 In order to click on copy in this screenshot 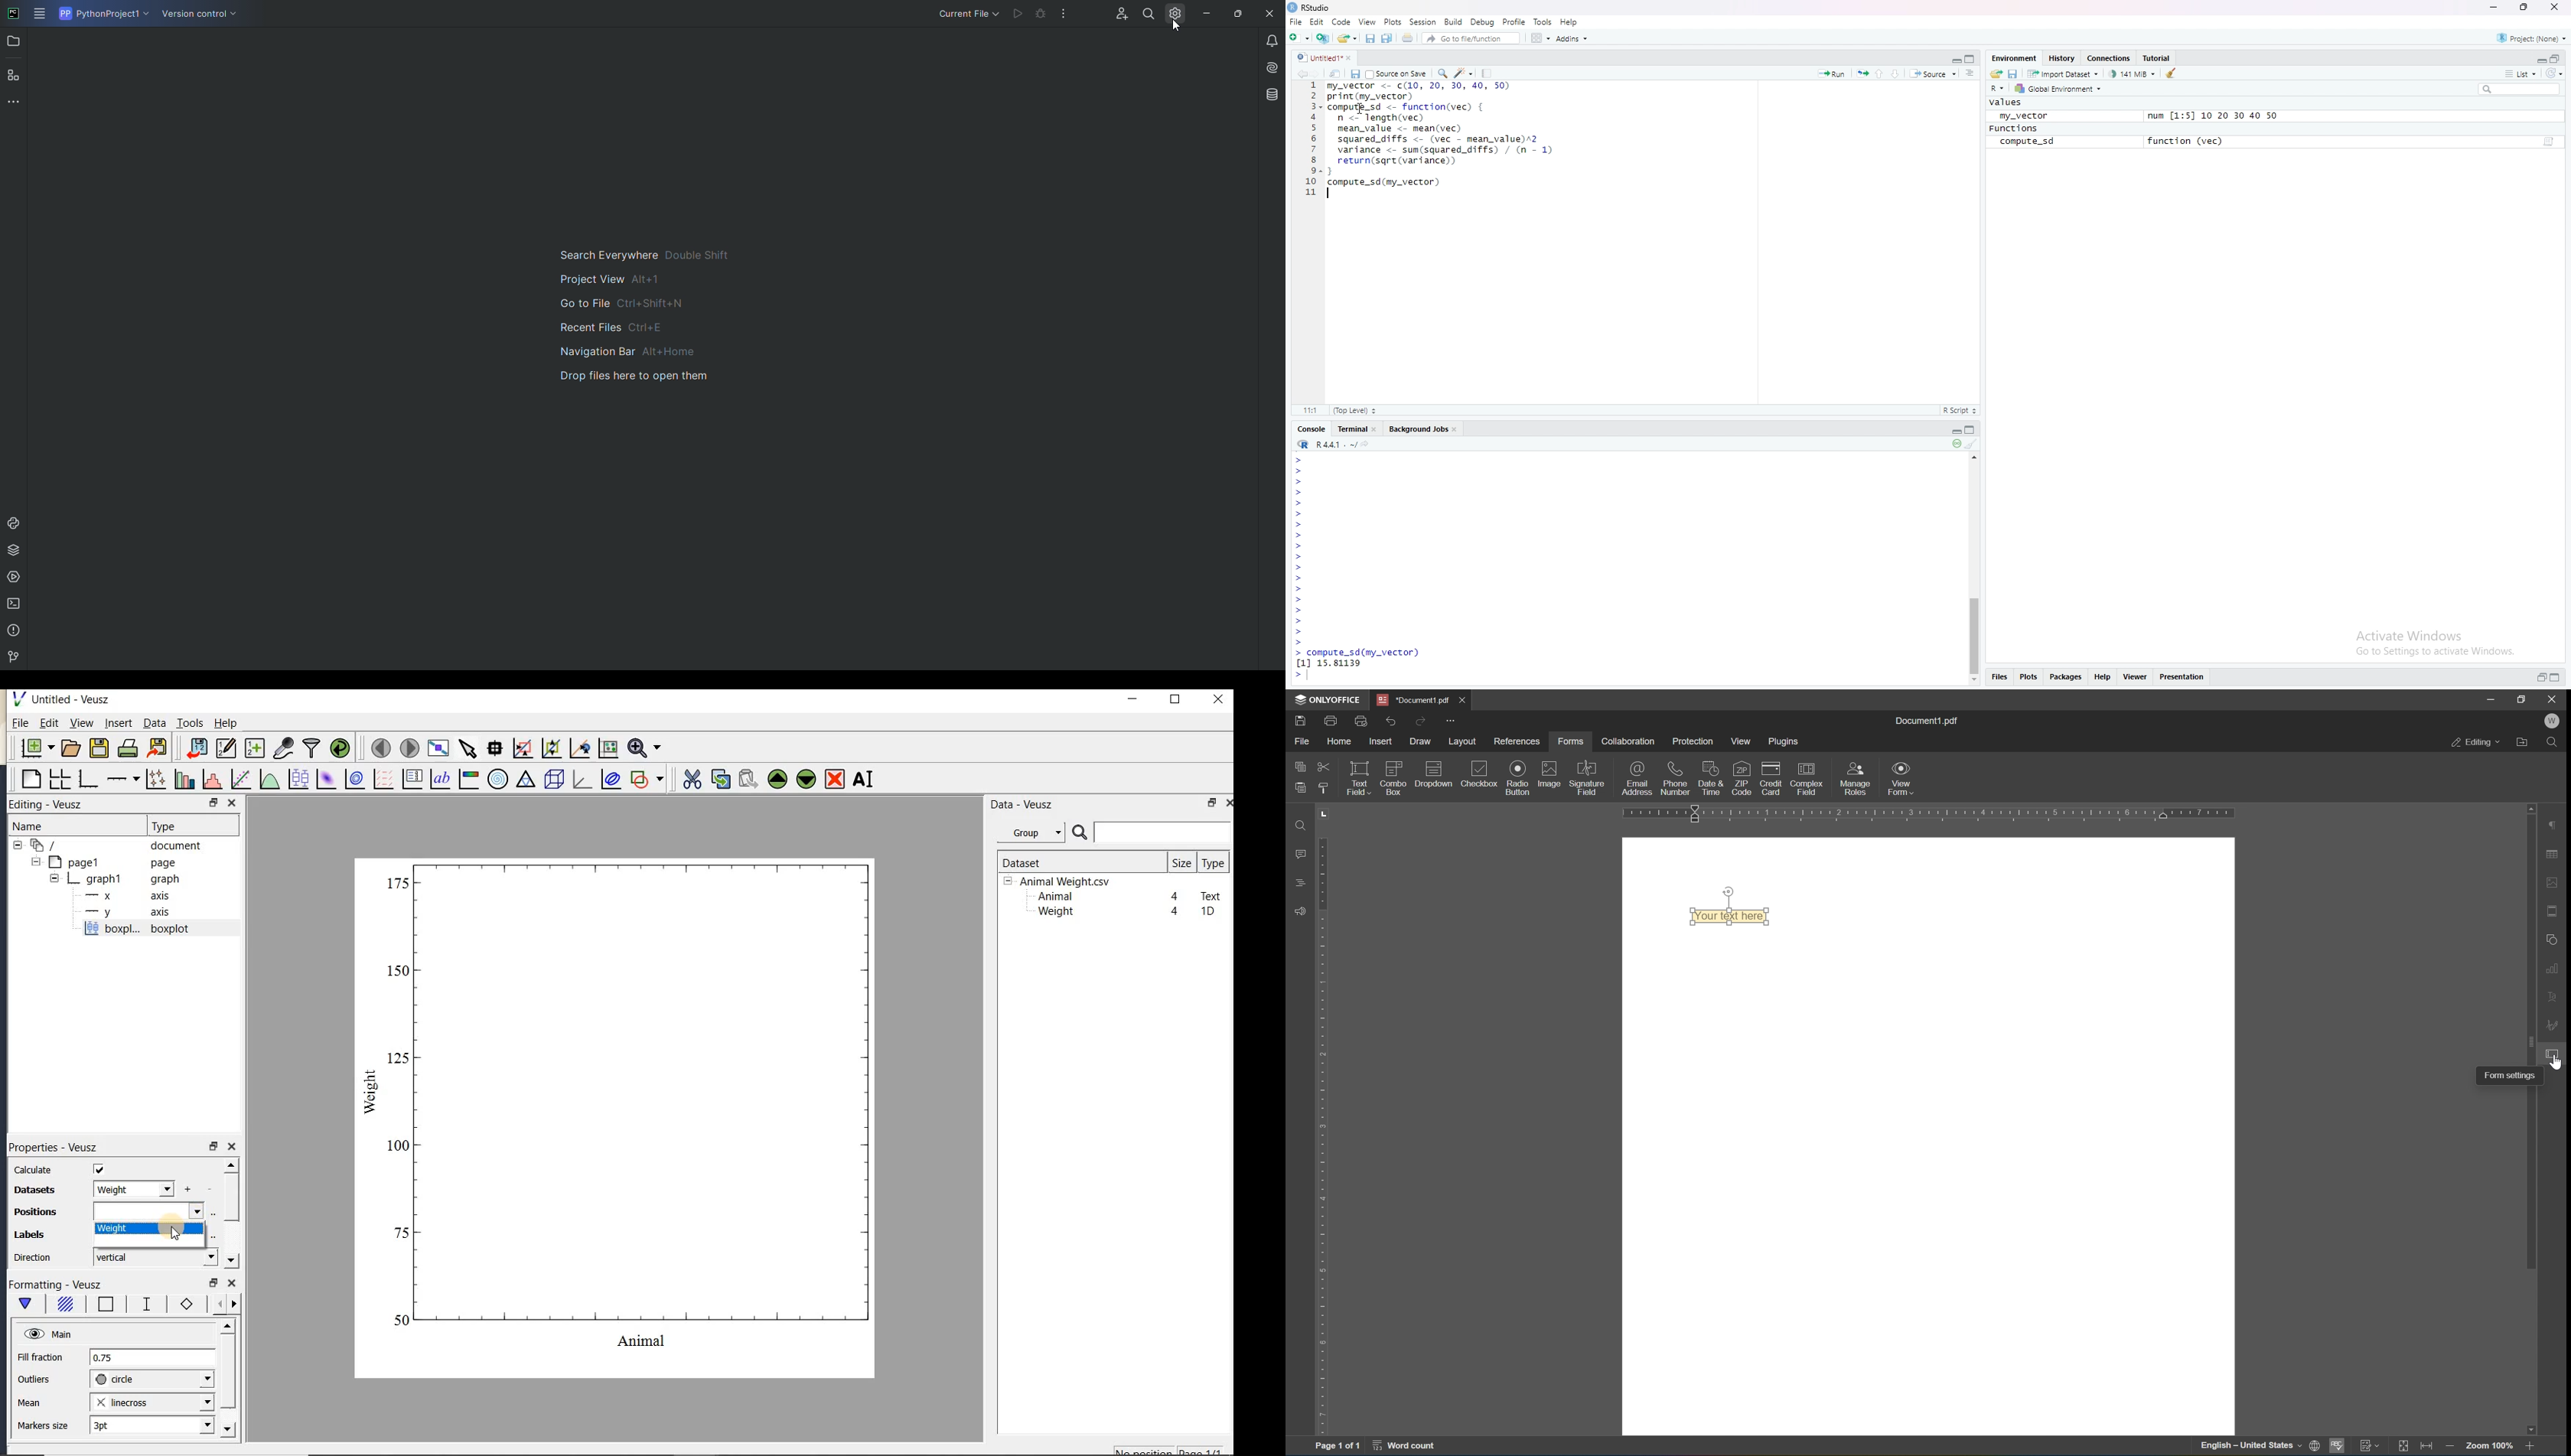, I will do `click(1300, 768)`.